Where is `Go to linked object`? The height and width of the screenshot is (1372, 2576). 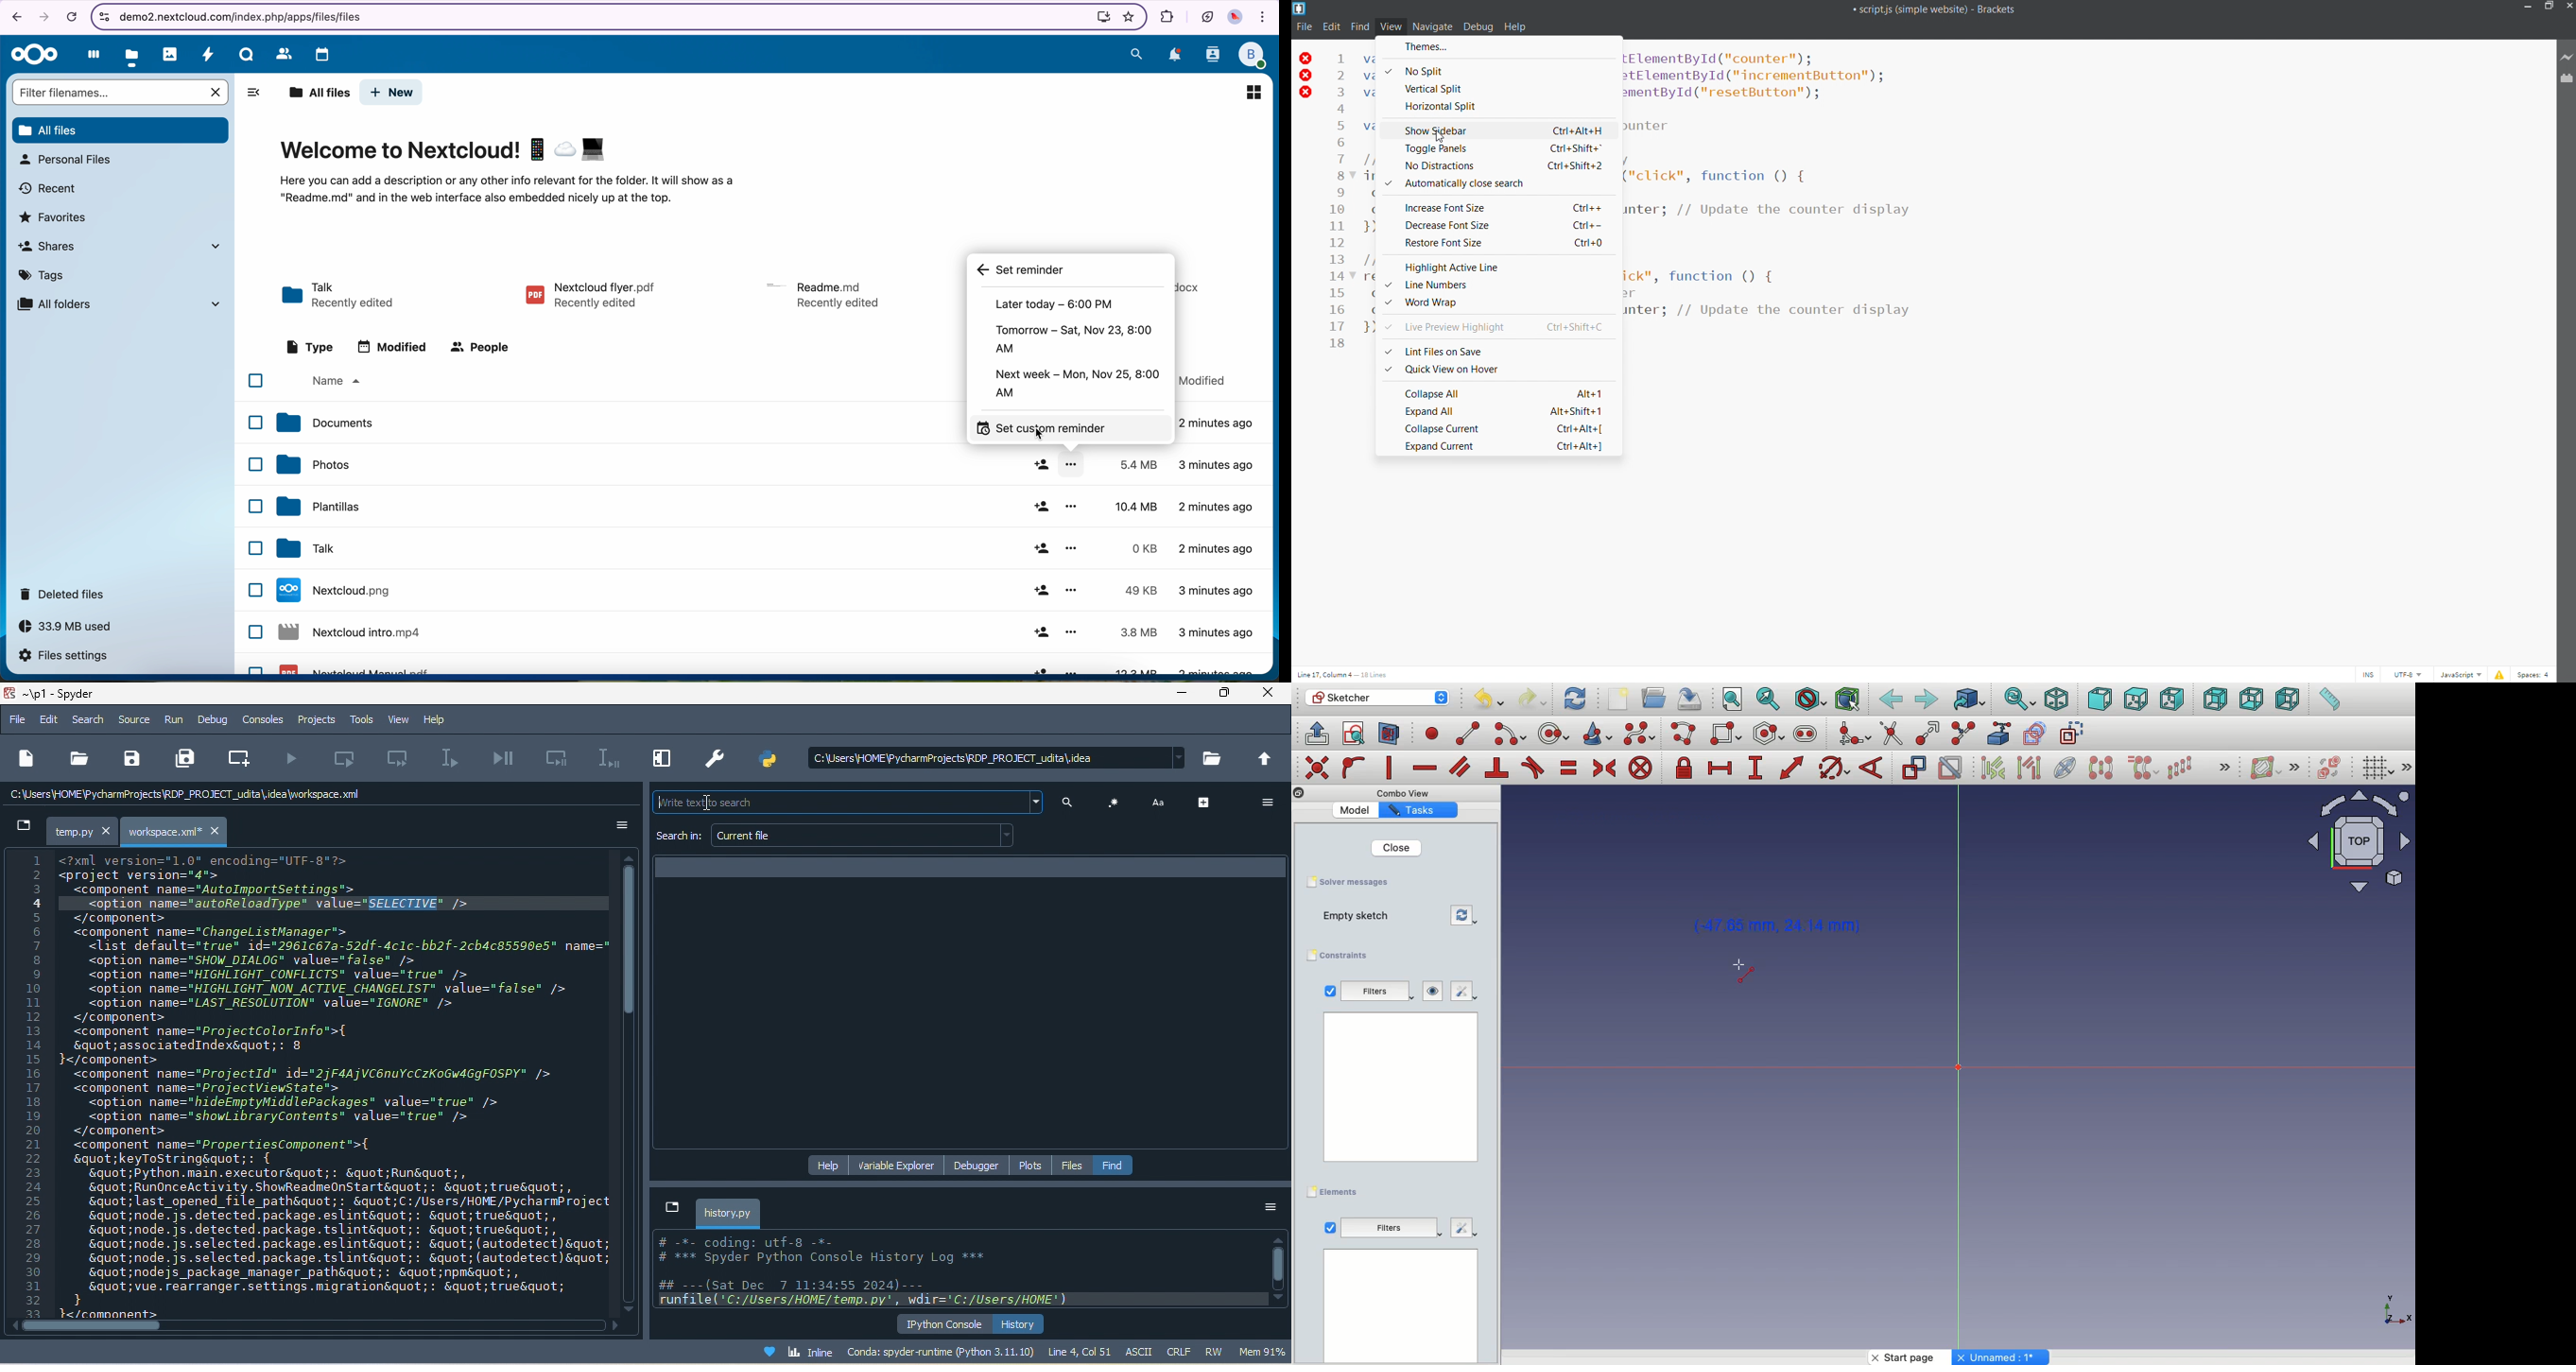
Go to linked object is located at coordinates (1969, 699).